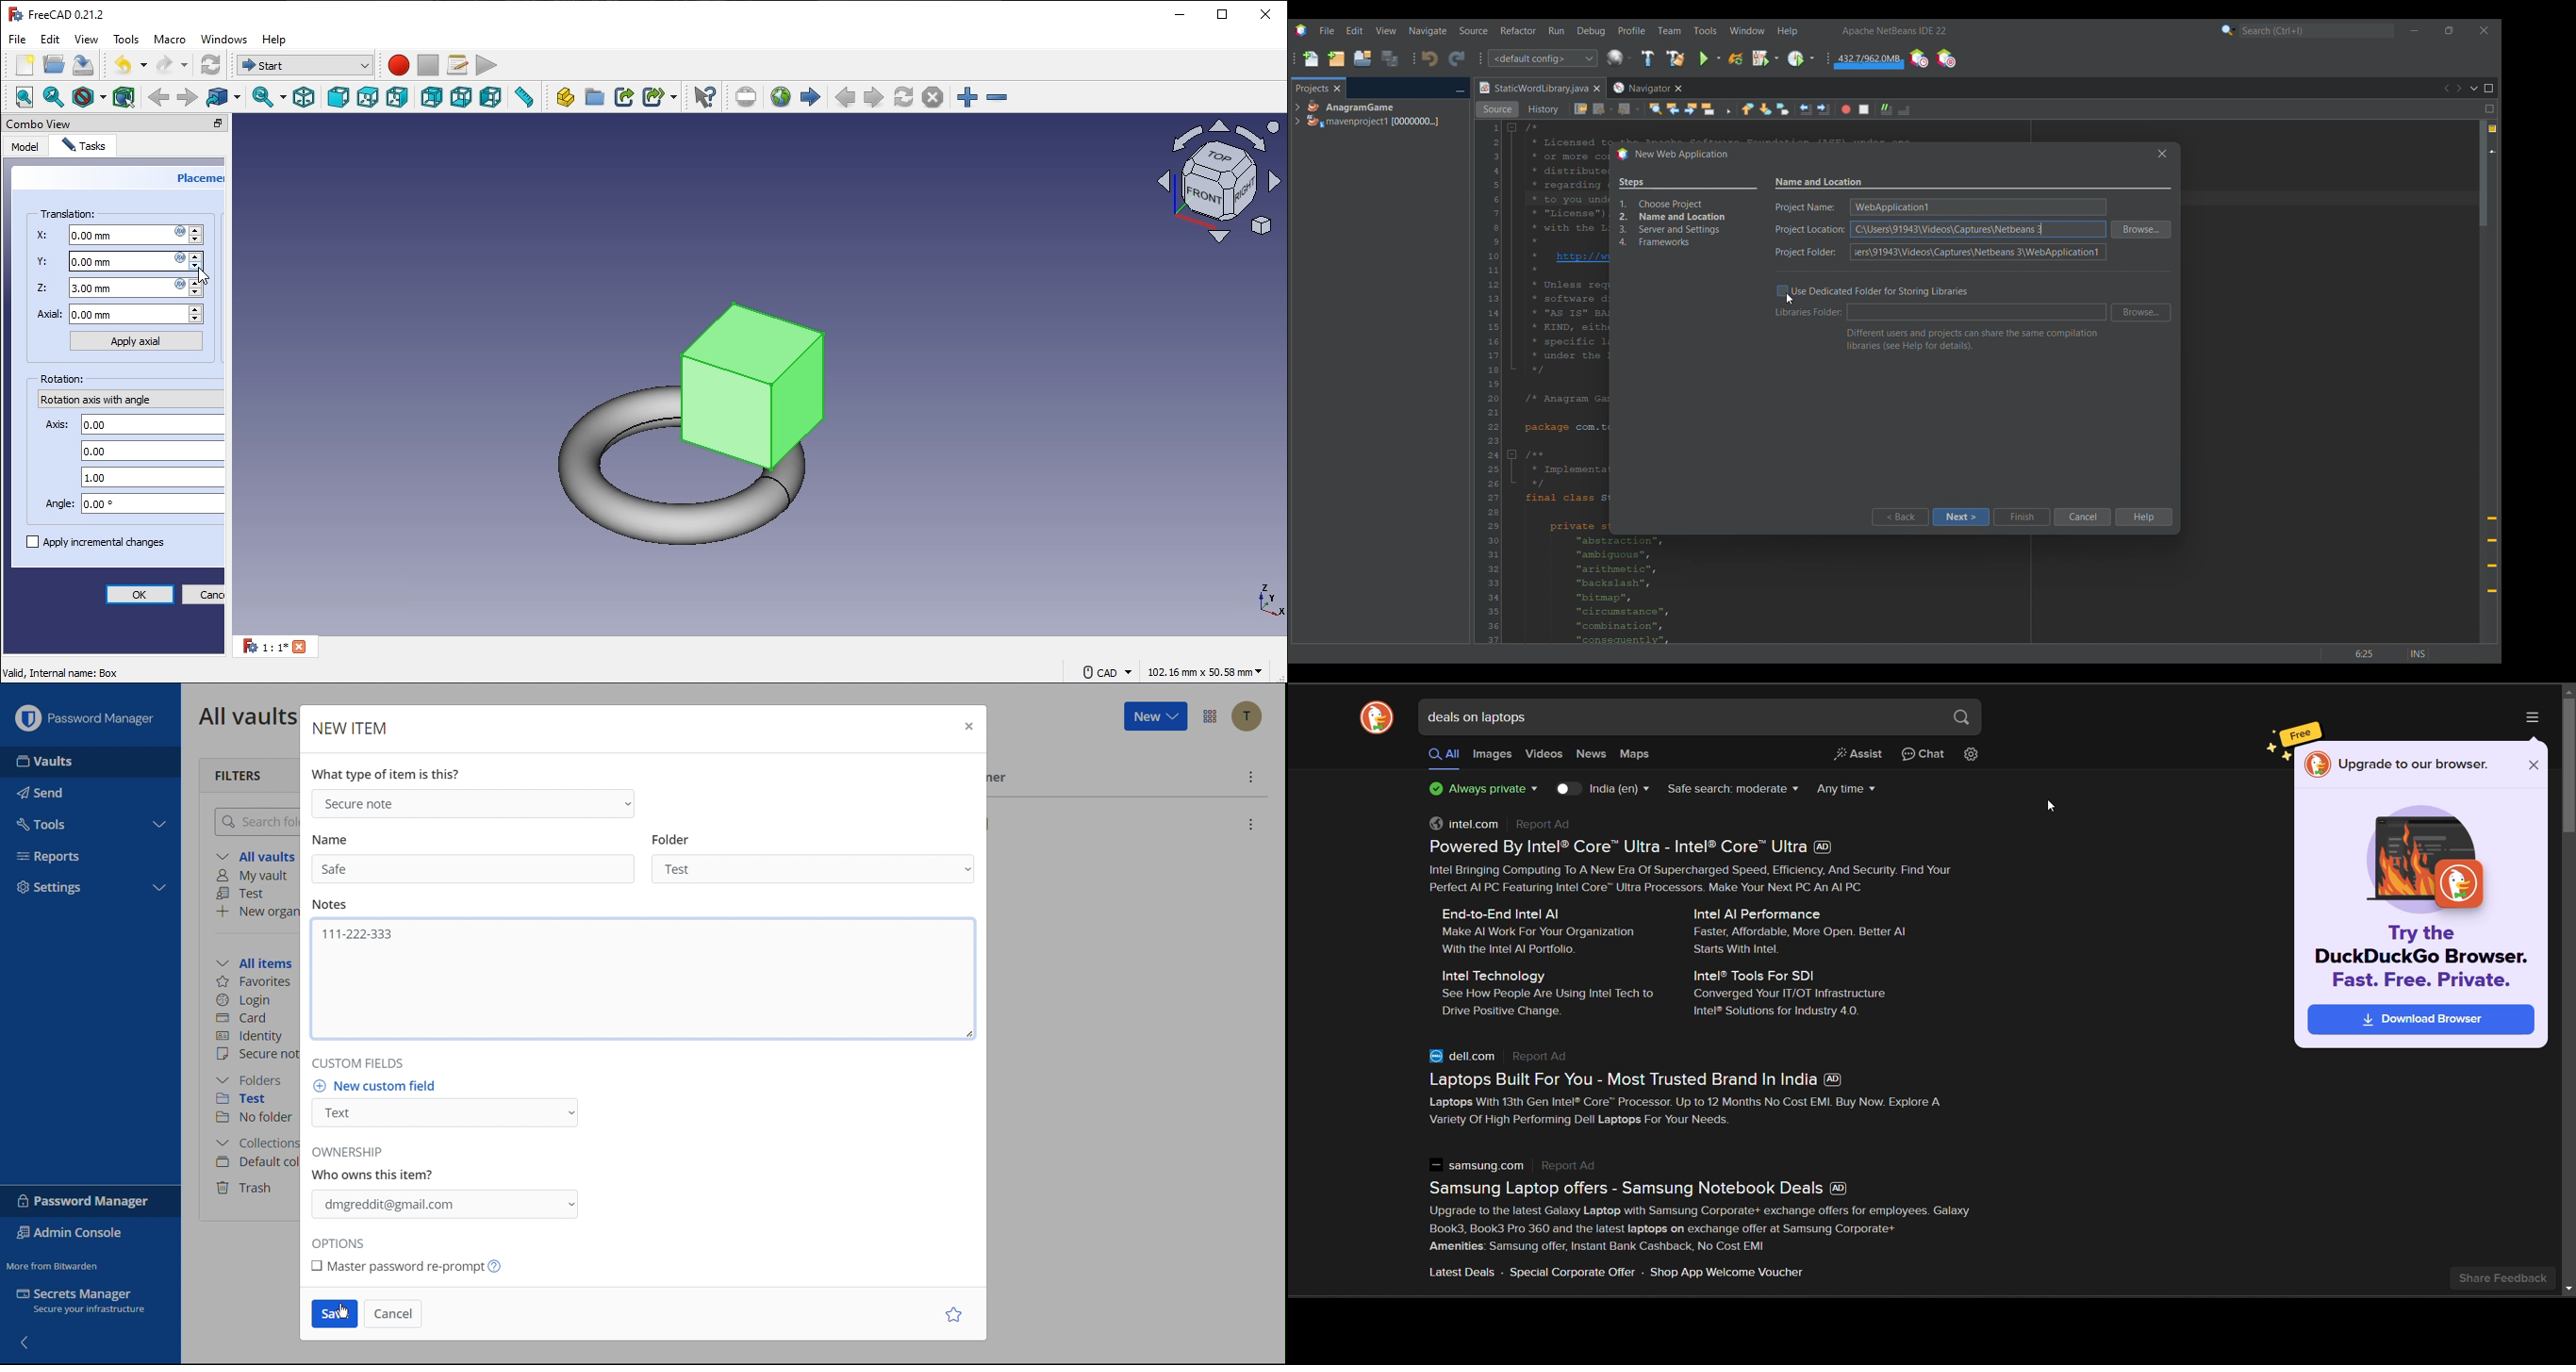 The image size is (2576, 1372). Describe the element at coordinates (20, 39) in the screenshot. I see `file` at that location.